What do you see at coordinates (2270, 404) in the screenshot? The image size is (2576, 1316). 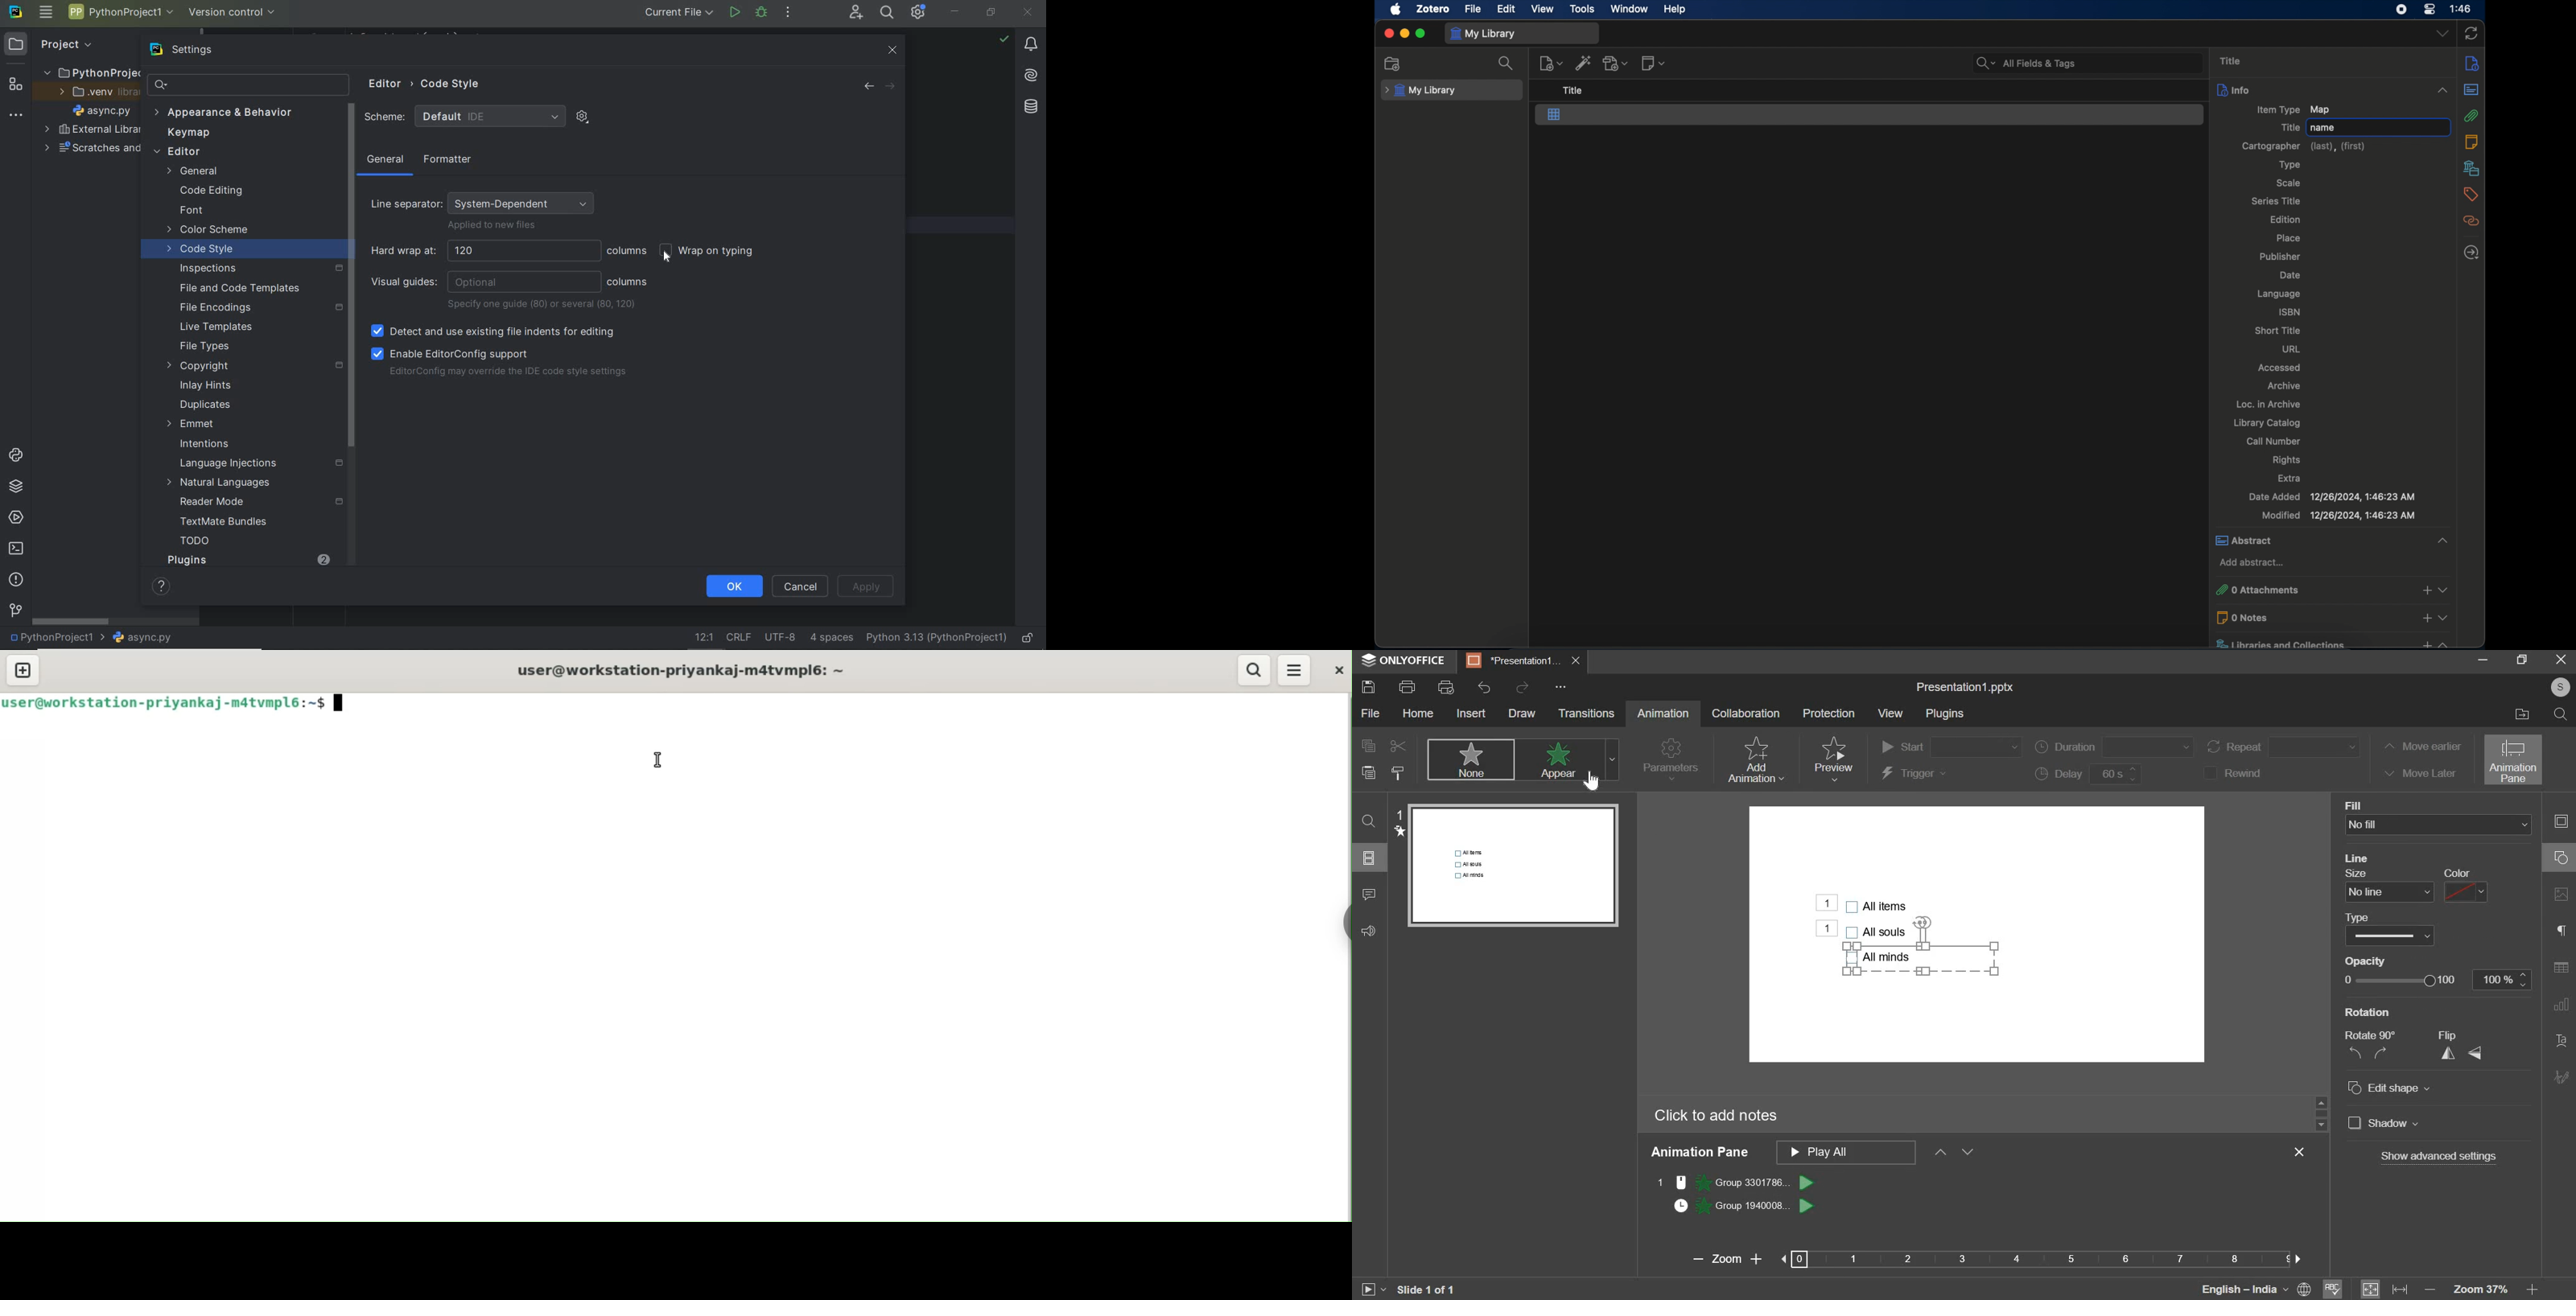 I see `loc. in archive` at bounding box center [2270, 404].